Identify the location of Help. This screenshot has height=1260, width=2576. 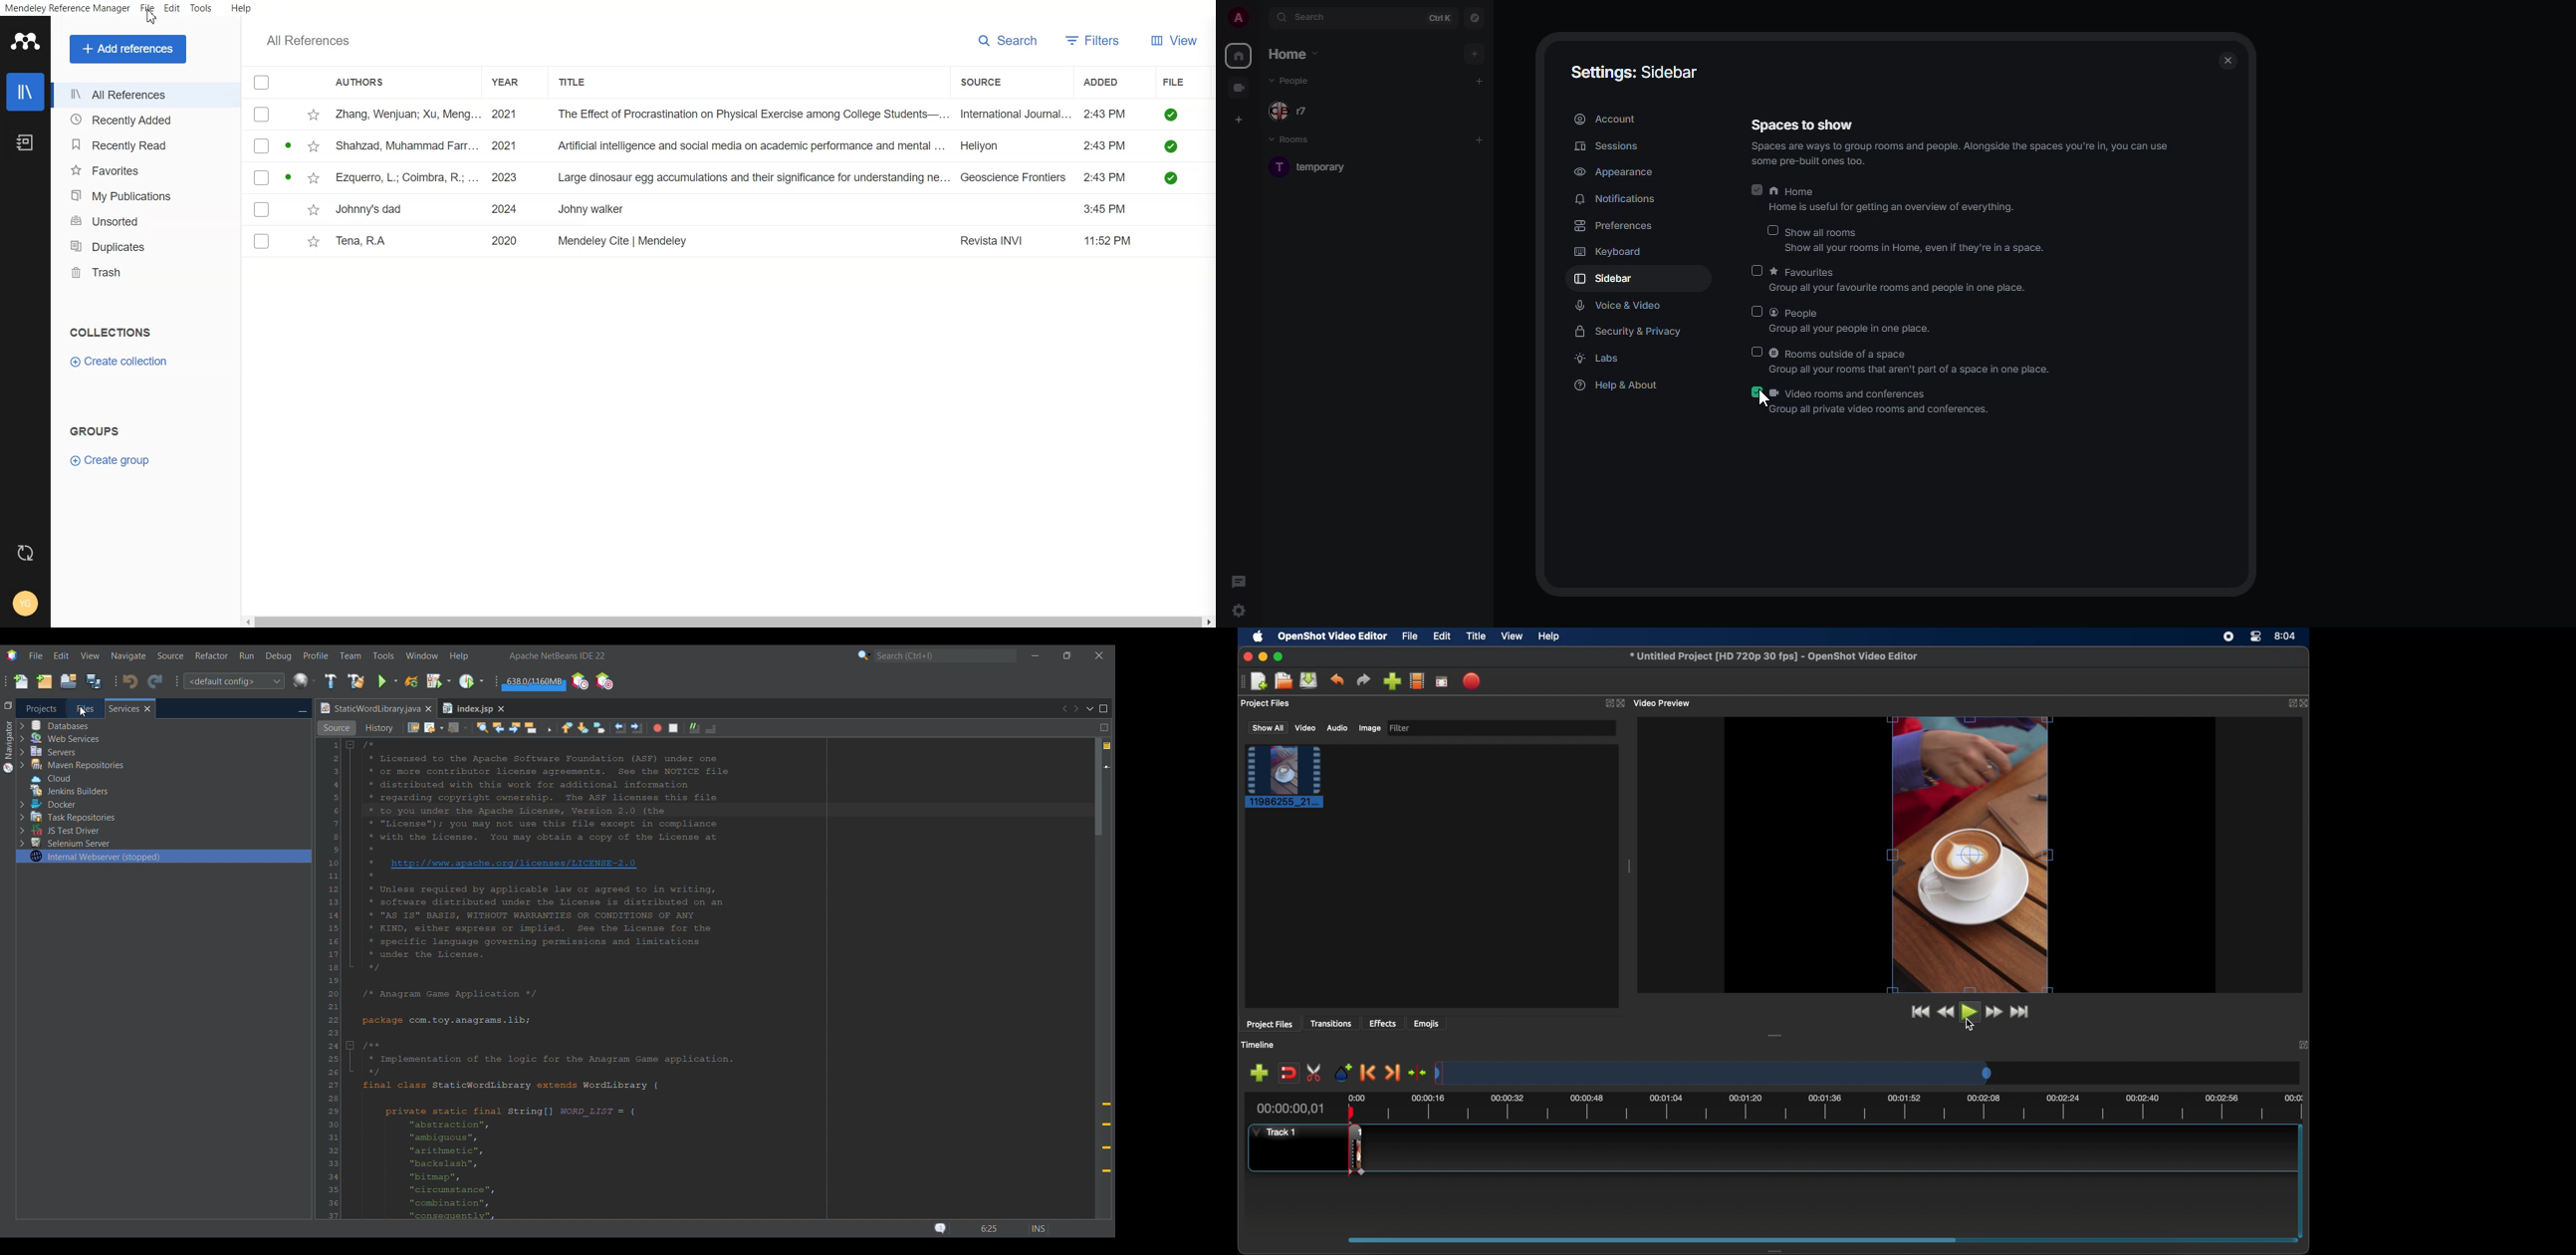
(240, 9).